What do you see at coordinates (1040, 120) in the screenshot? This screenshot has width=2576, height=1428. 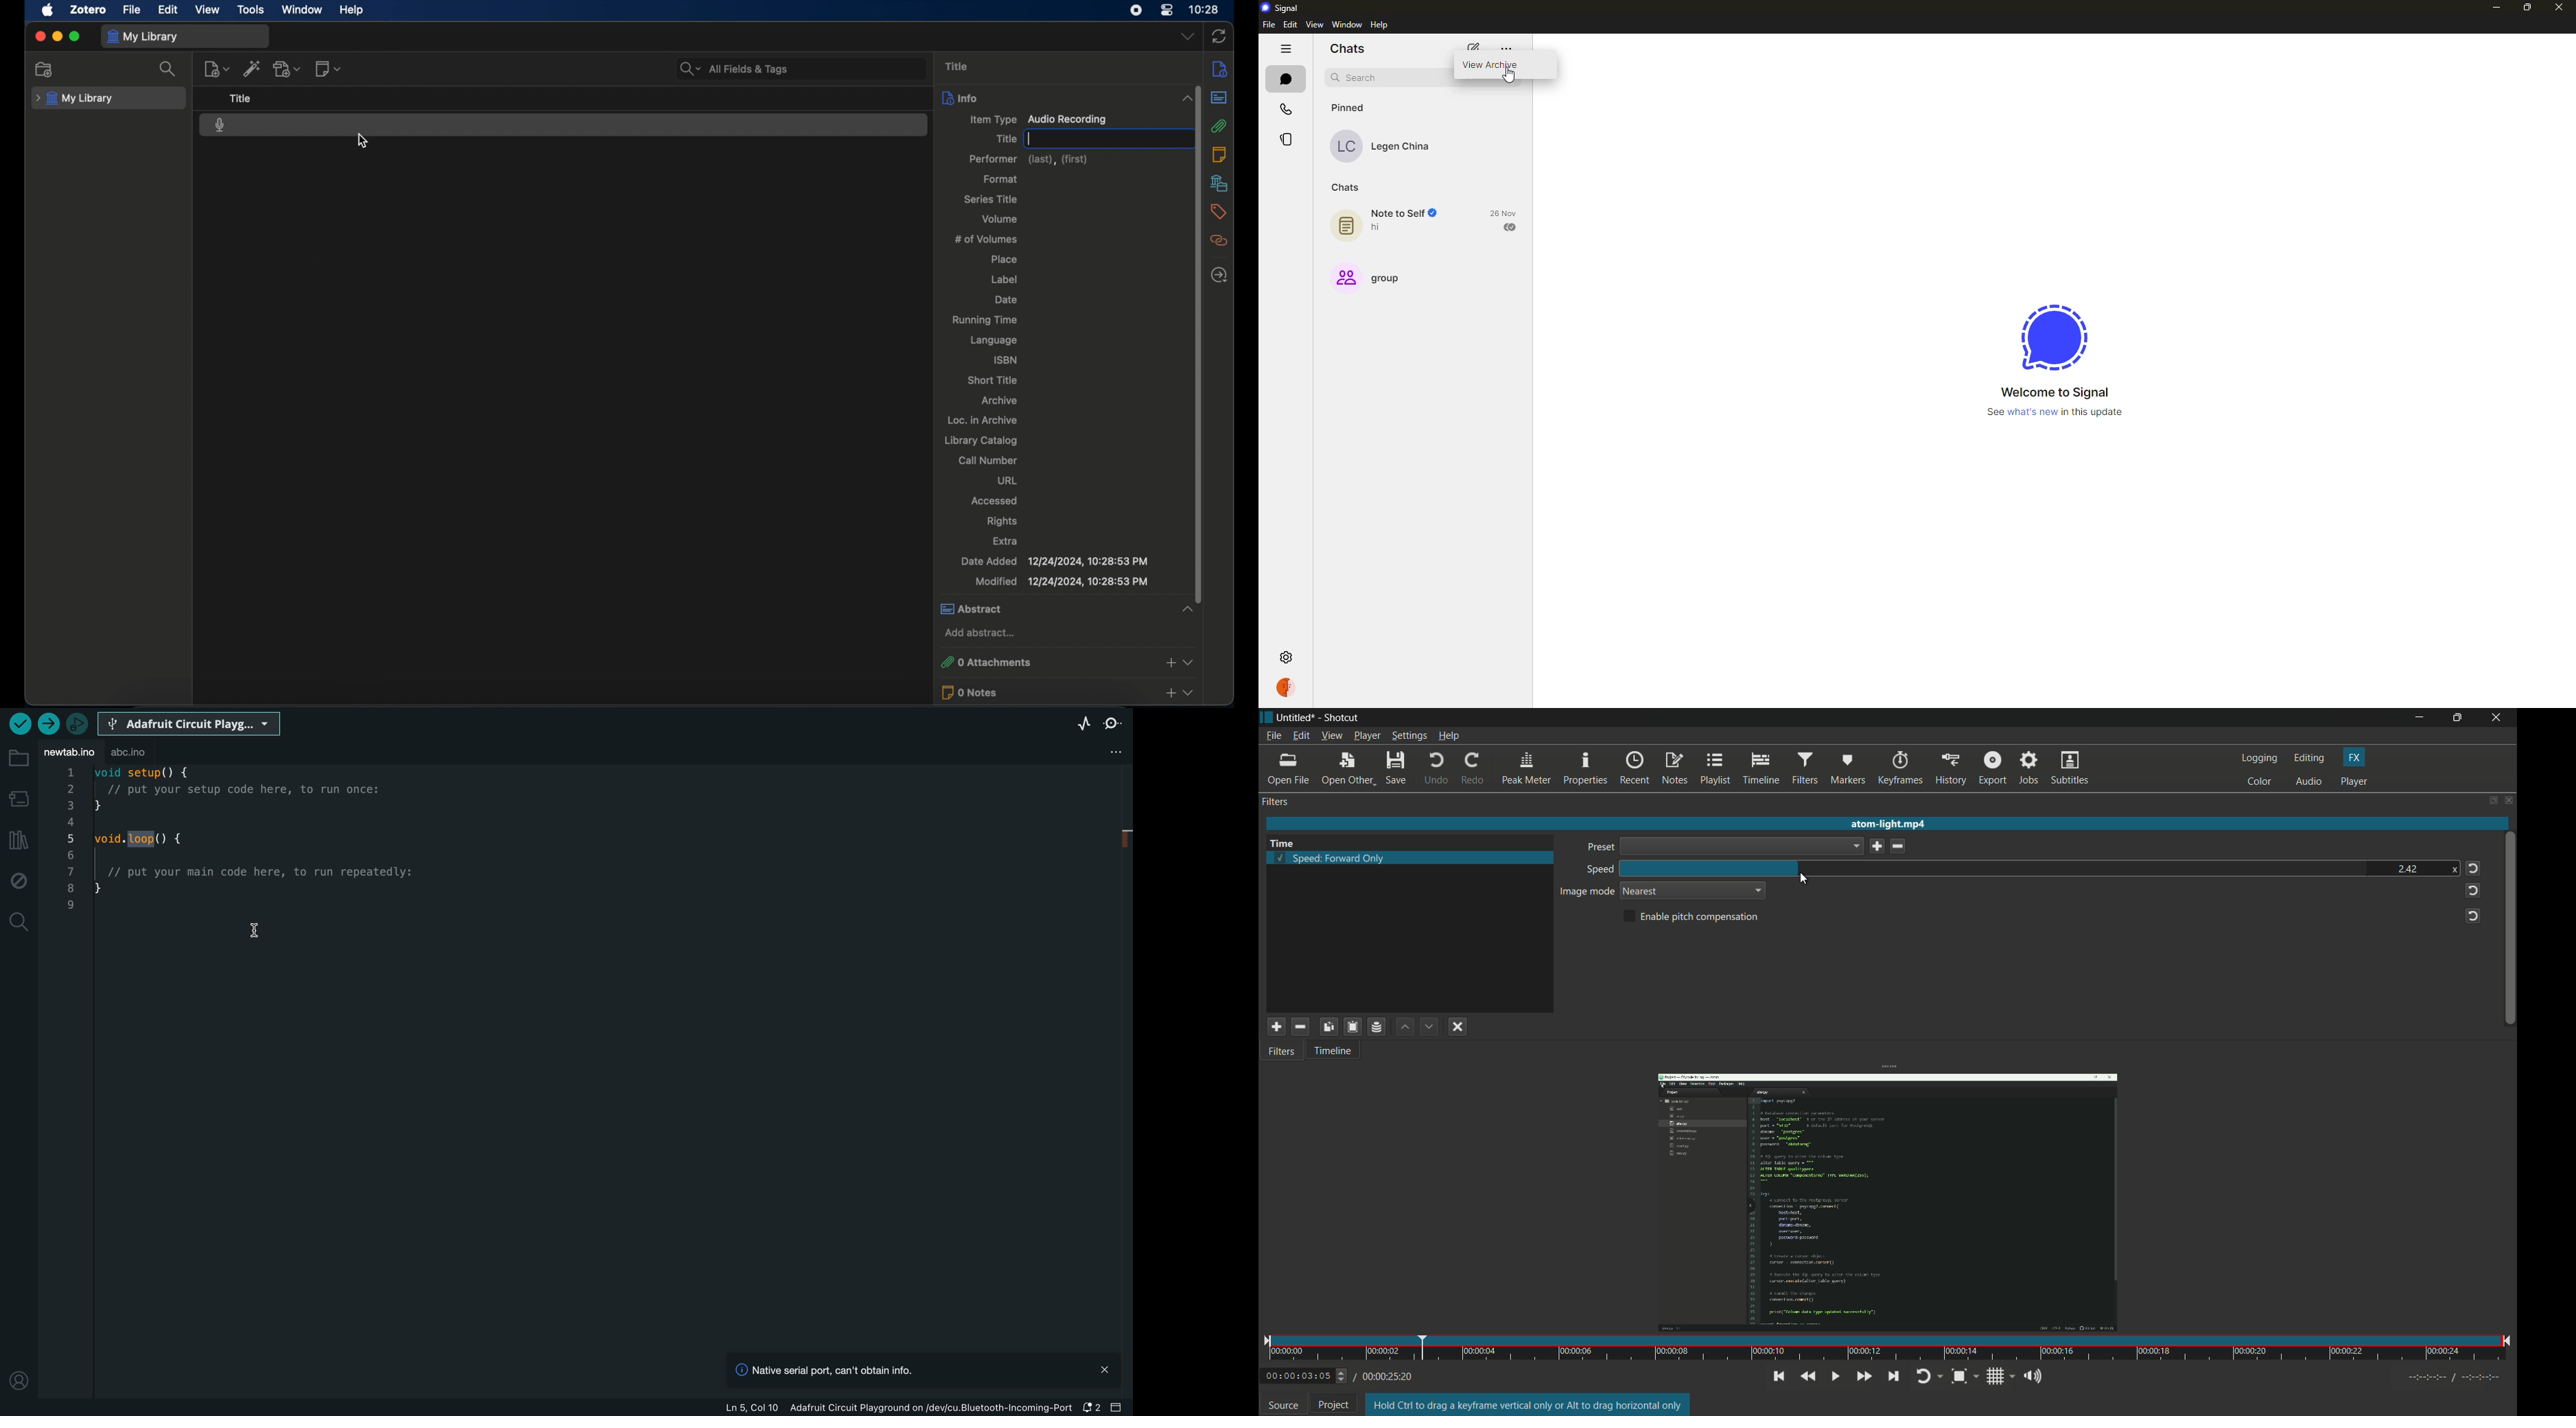 I see `item type` at bounding box center [1040, 120].